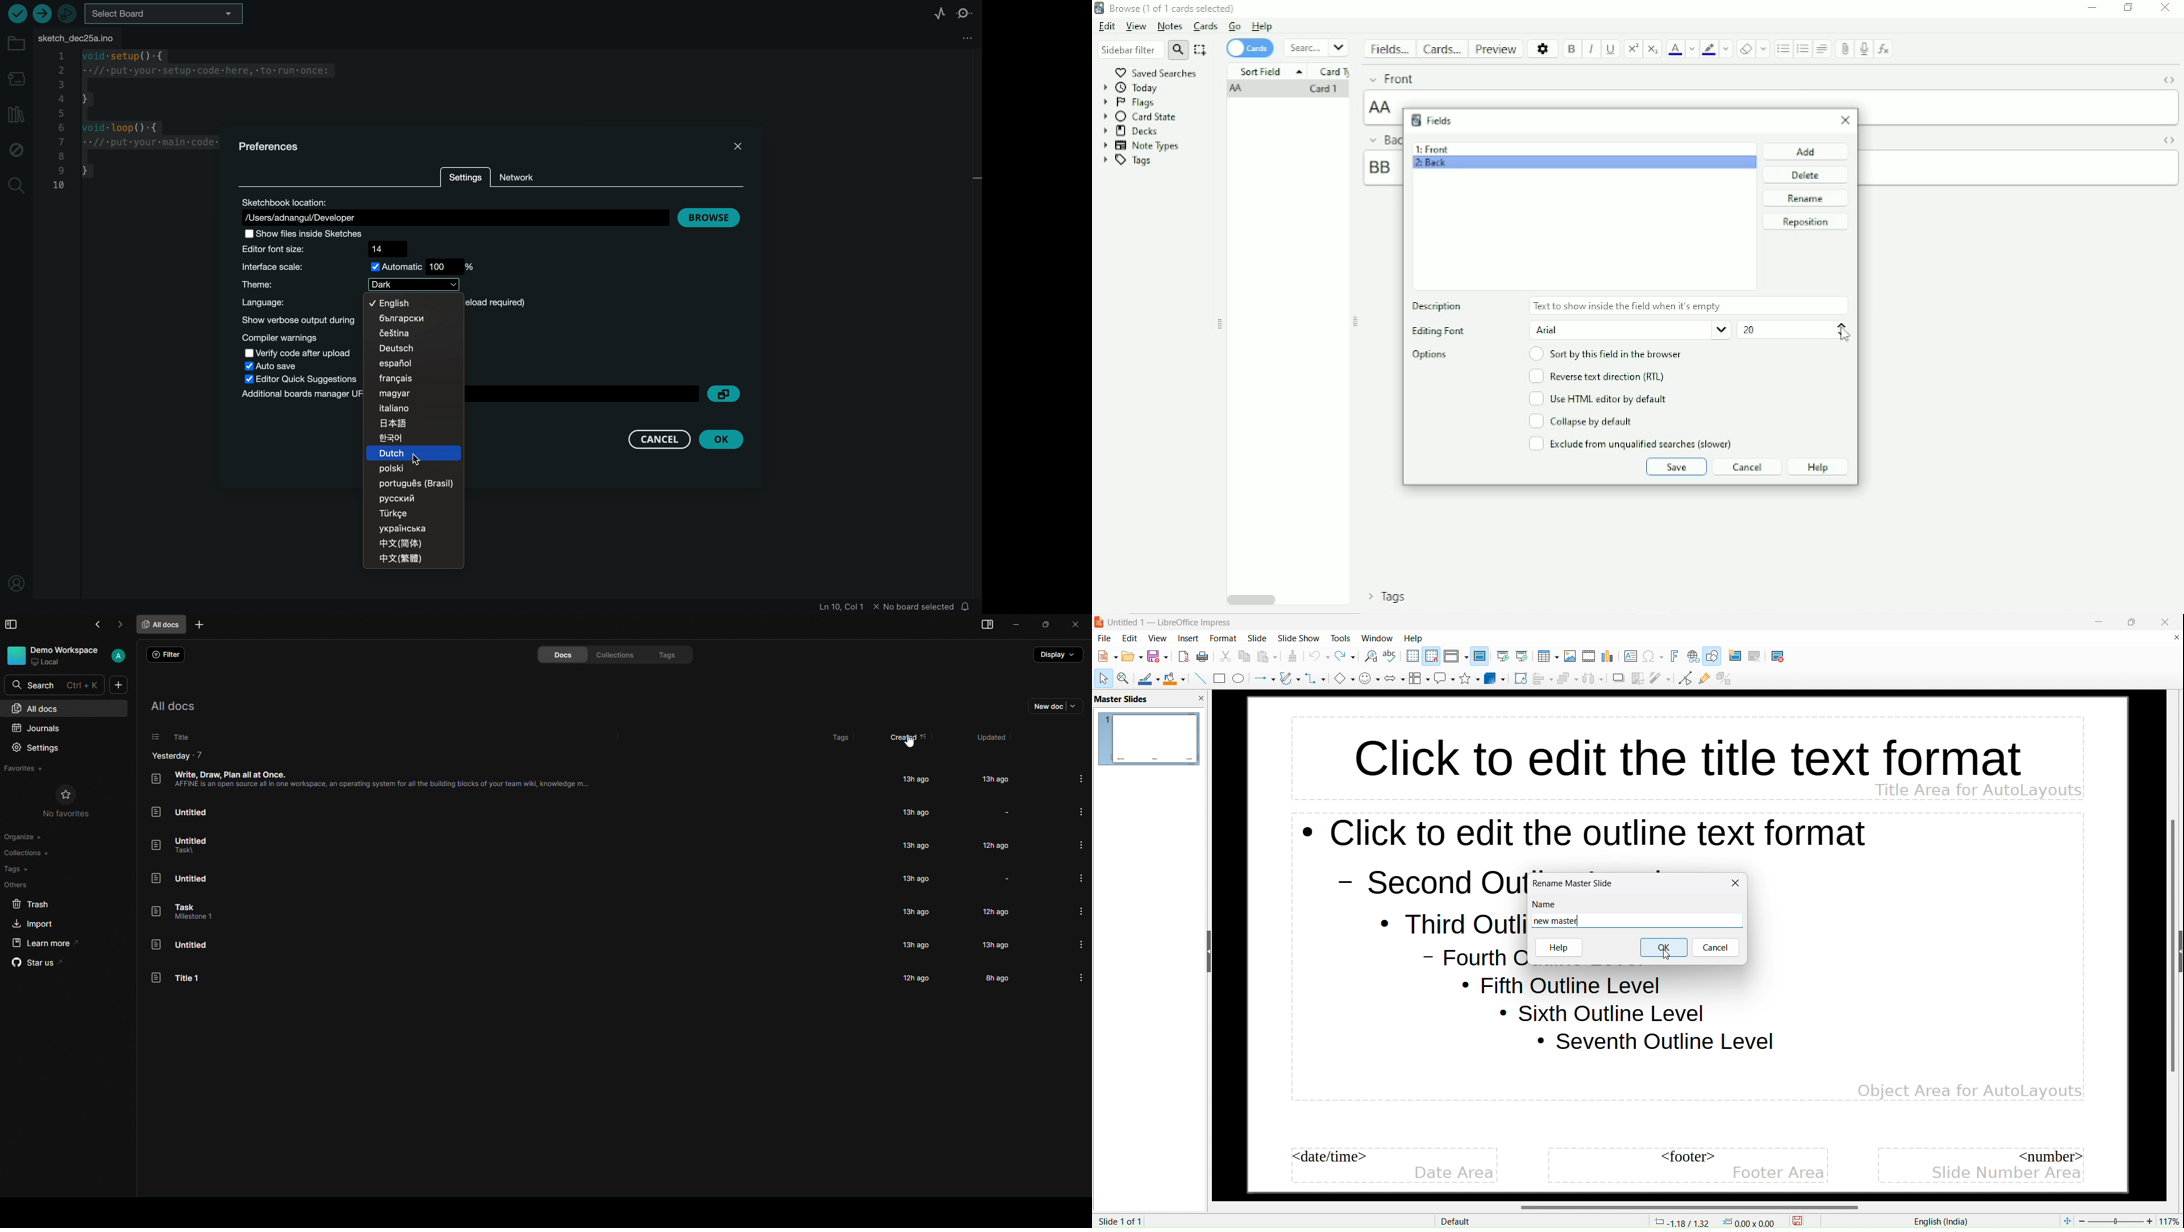 The image size is (2184, 1232). I want to click on 13h ago, so click(914, 811).